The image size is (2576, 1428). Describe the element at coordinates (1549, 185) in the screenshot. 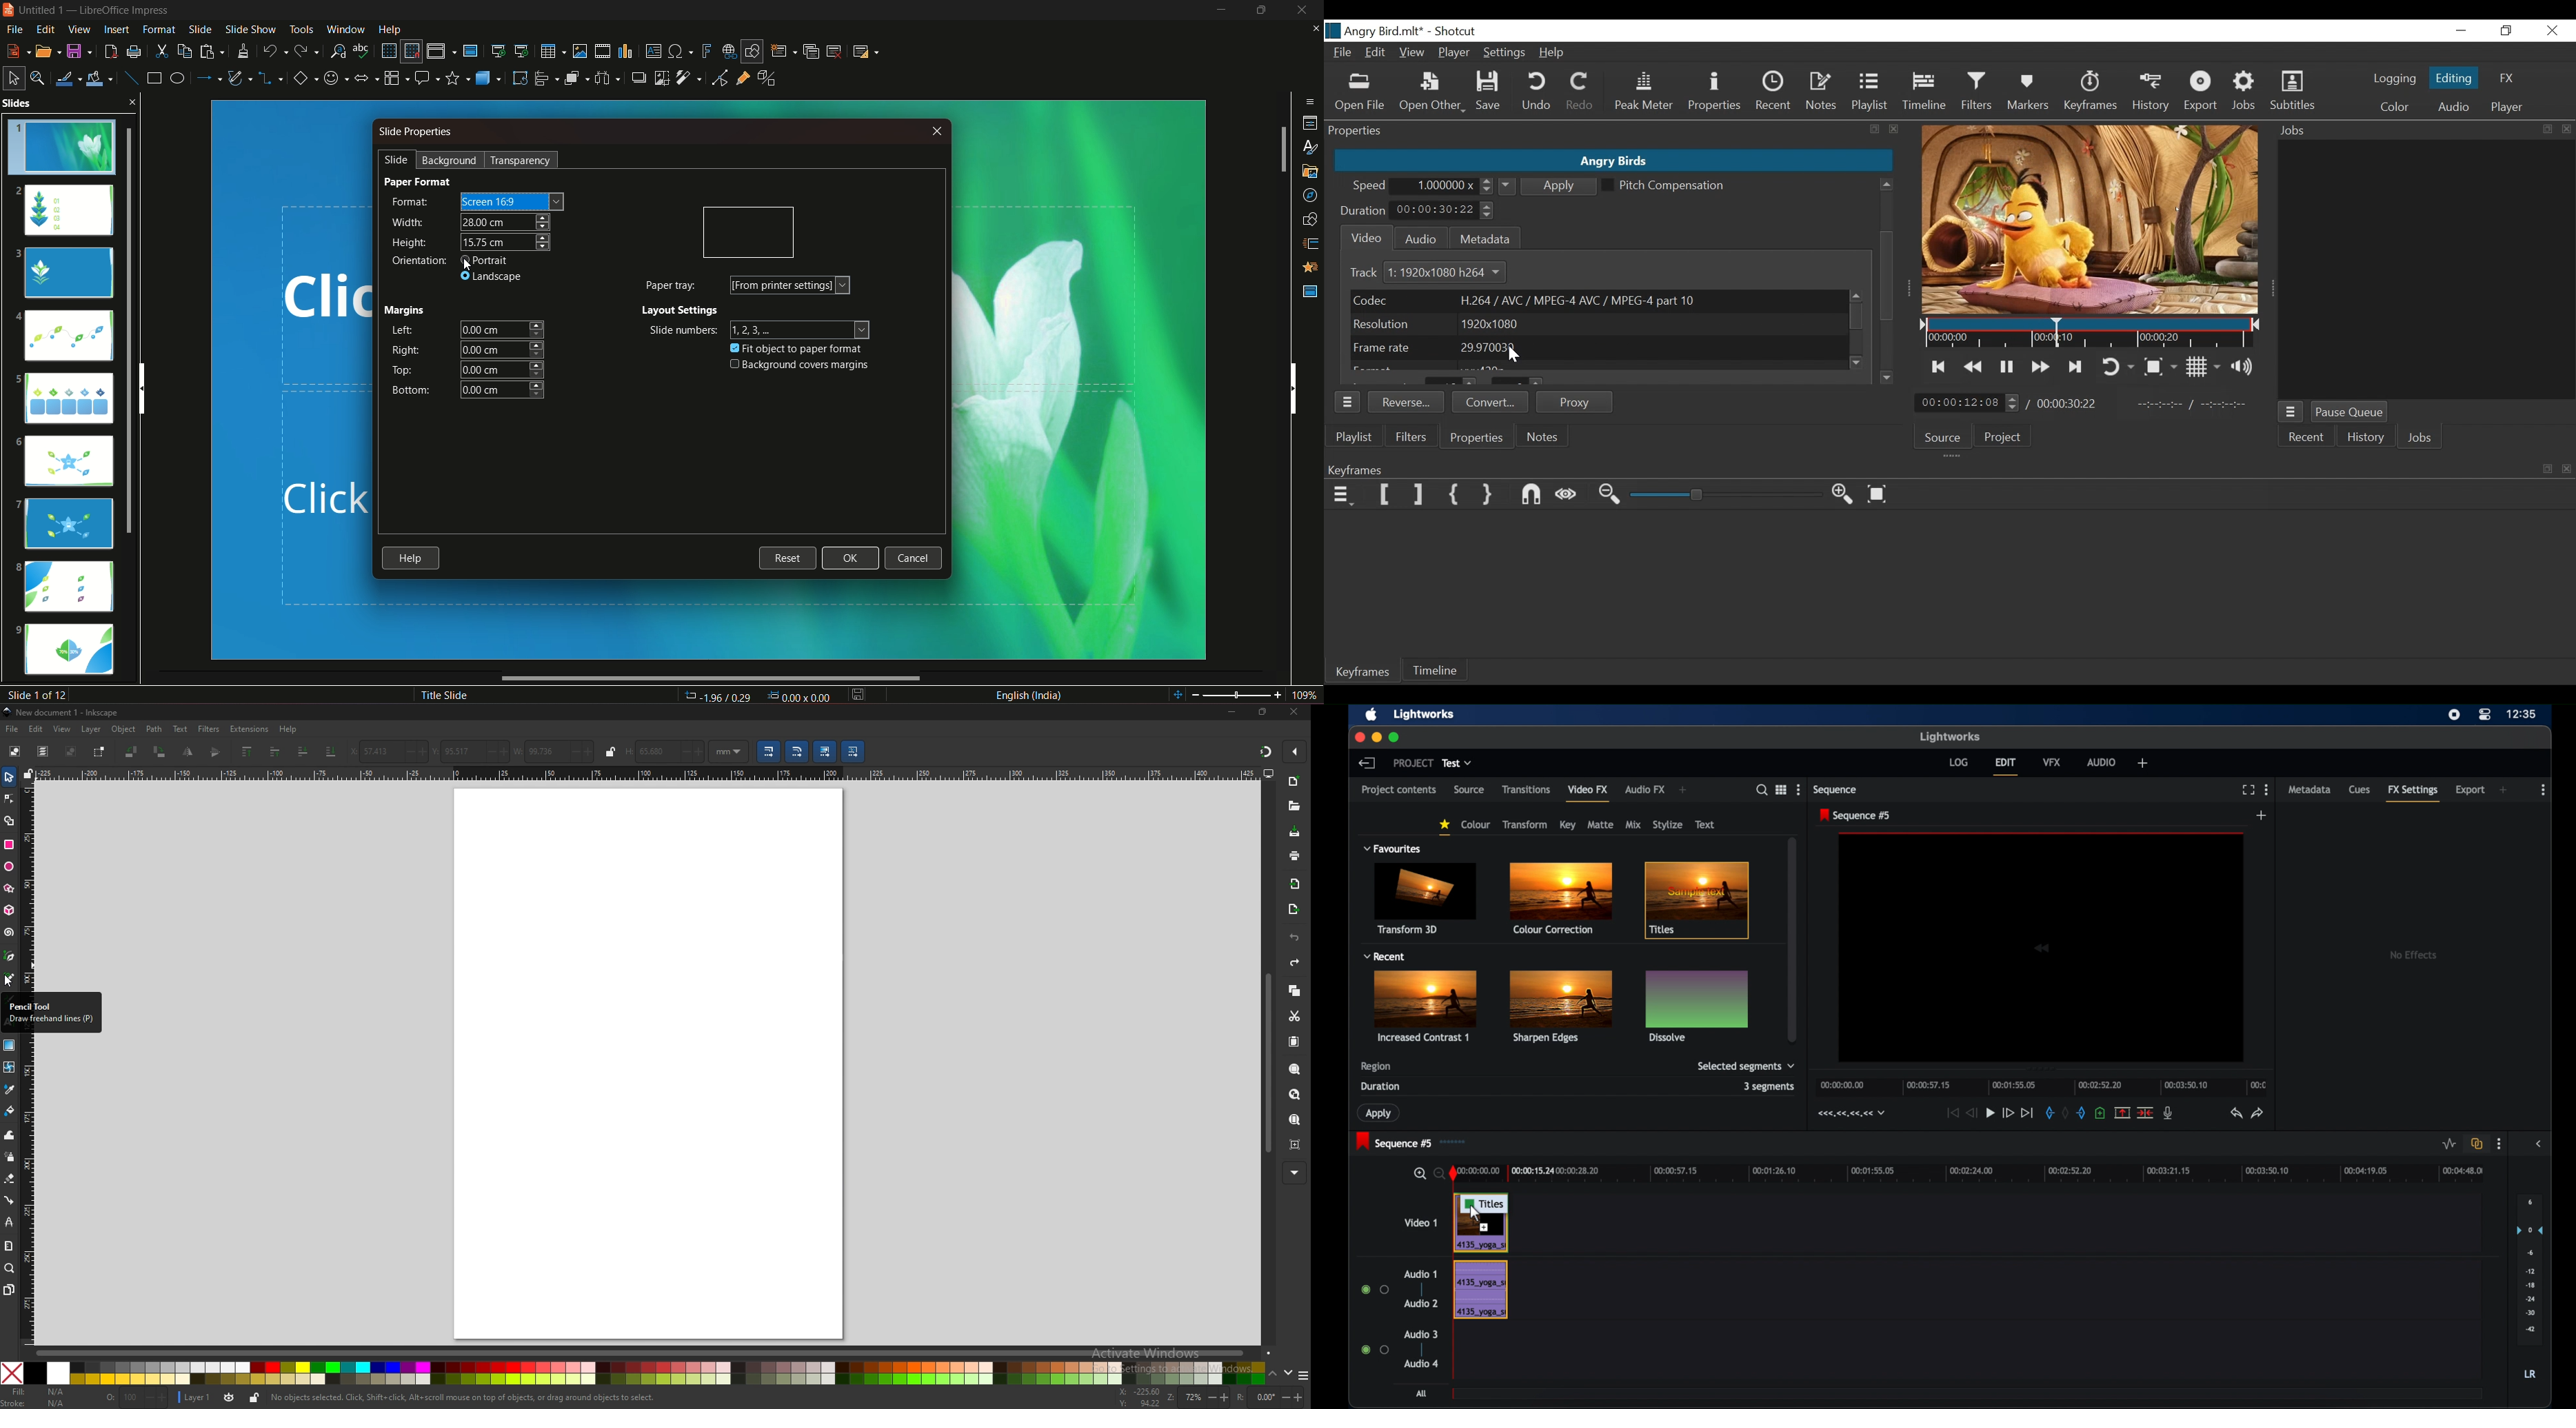

I see `Apply` at that location.